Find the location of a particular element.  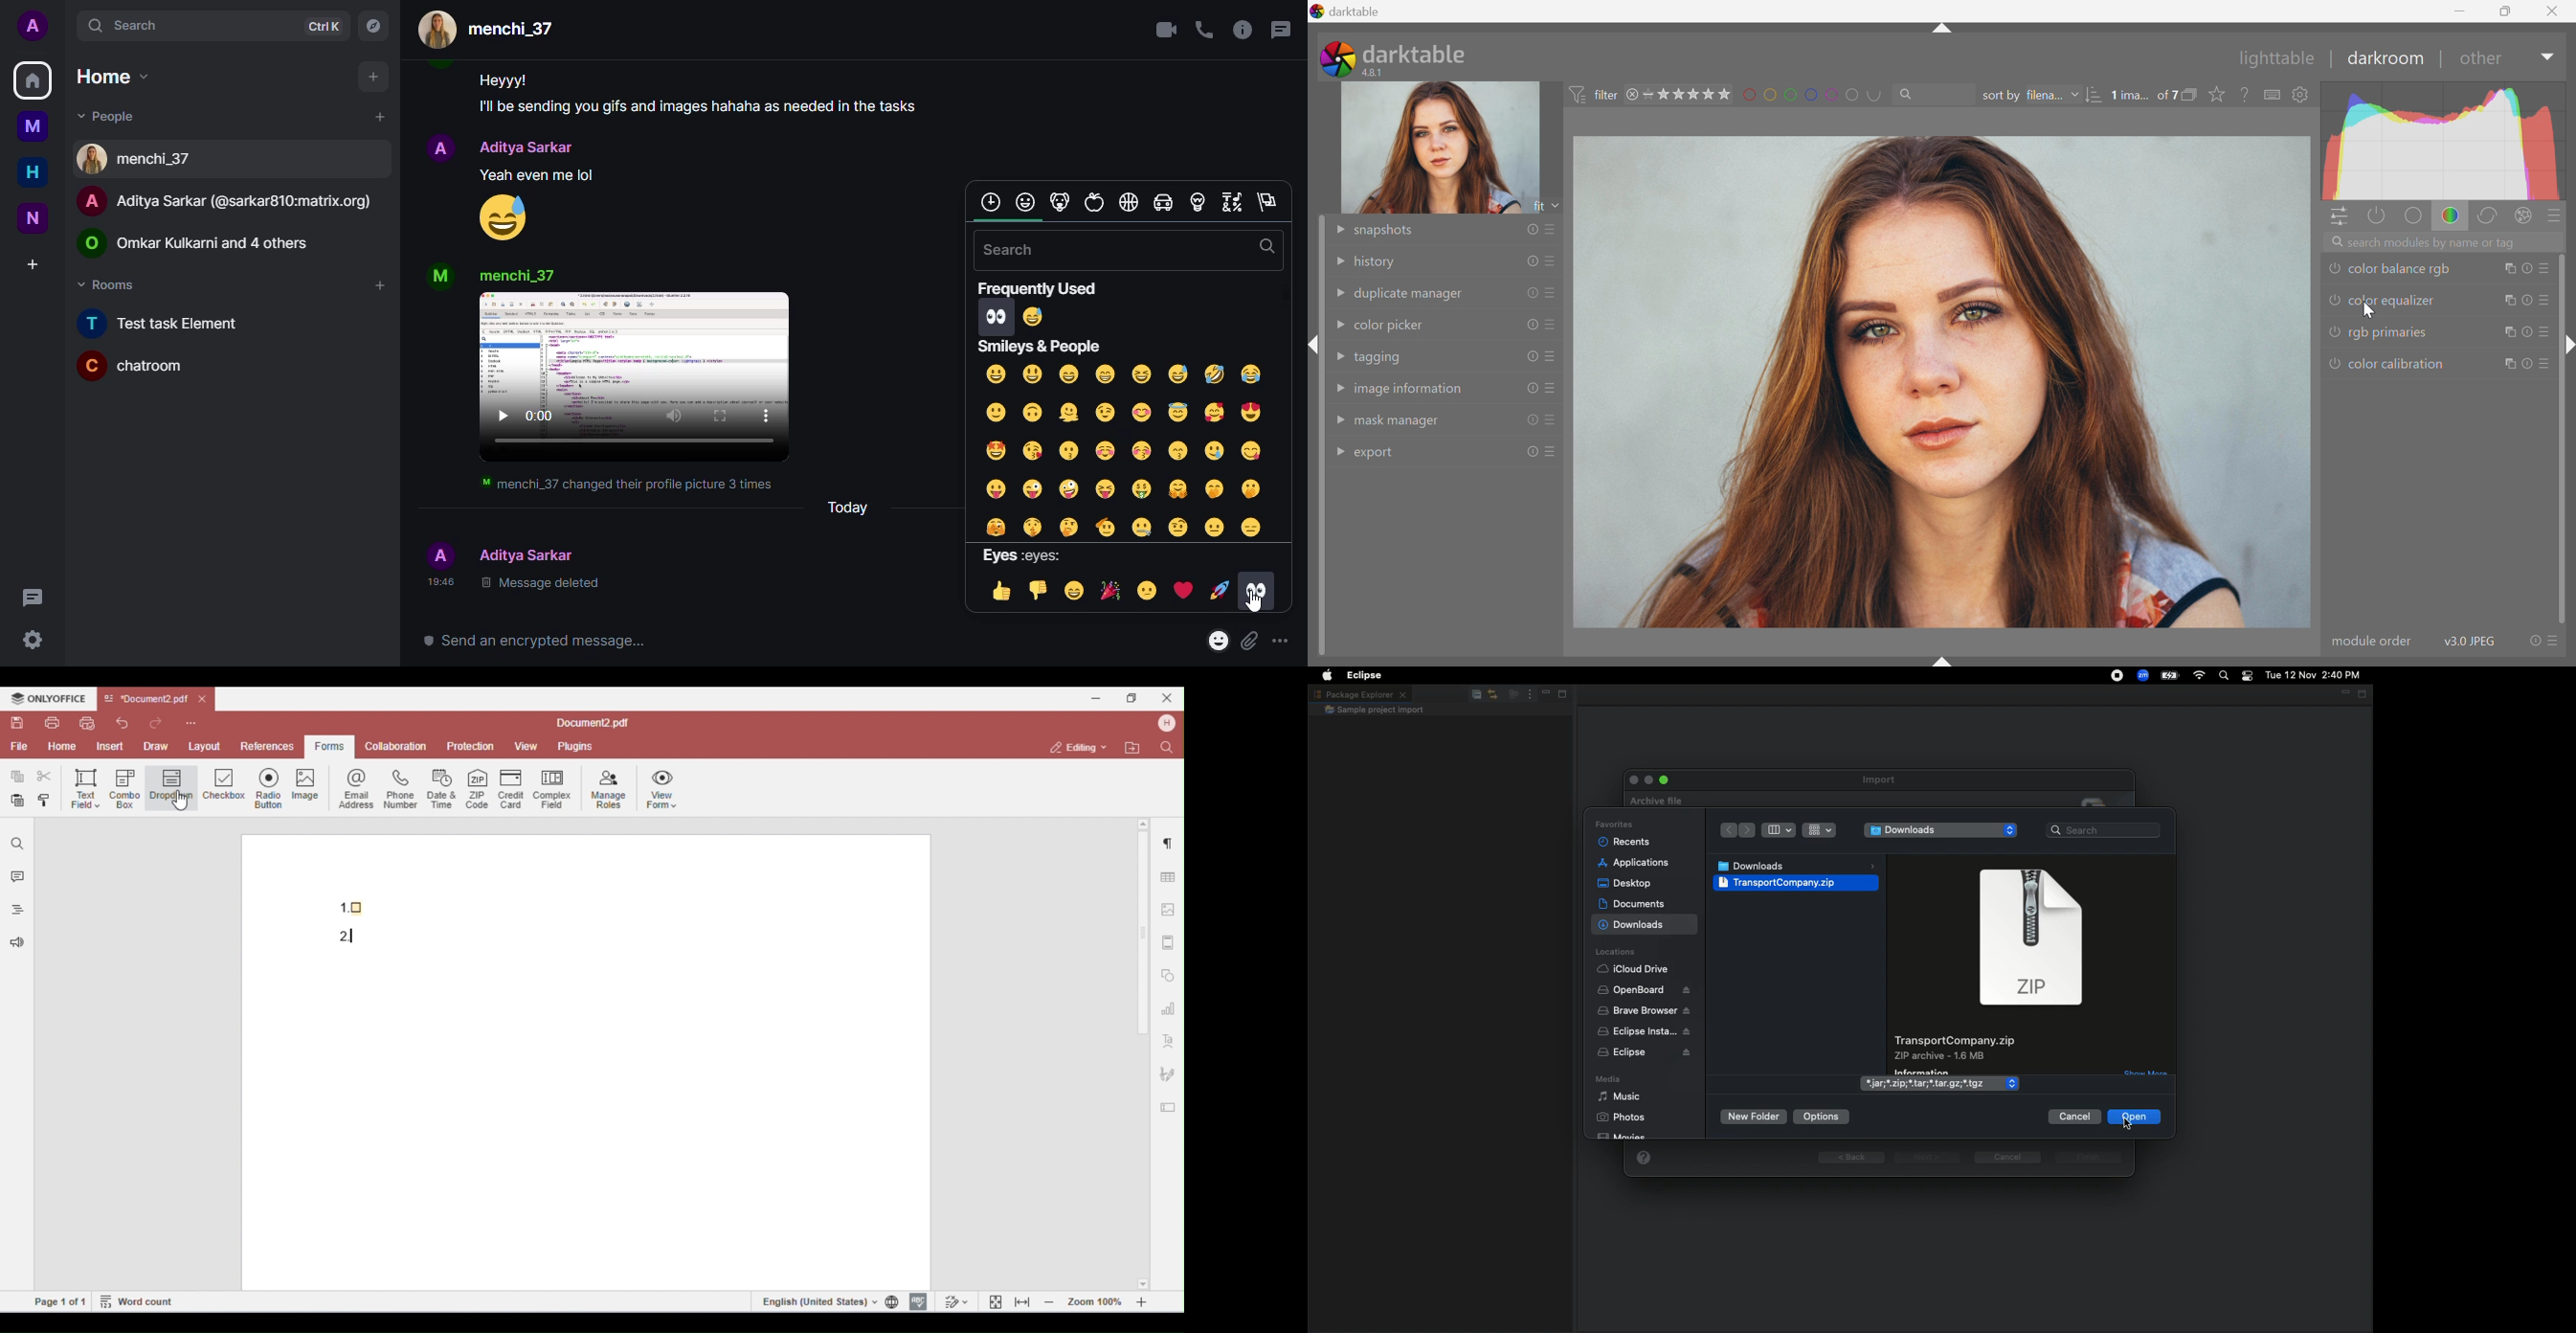

search is located at coordinates (1265, 247).